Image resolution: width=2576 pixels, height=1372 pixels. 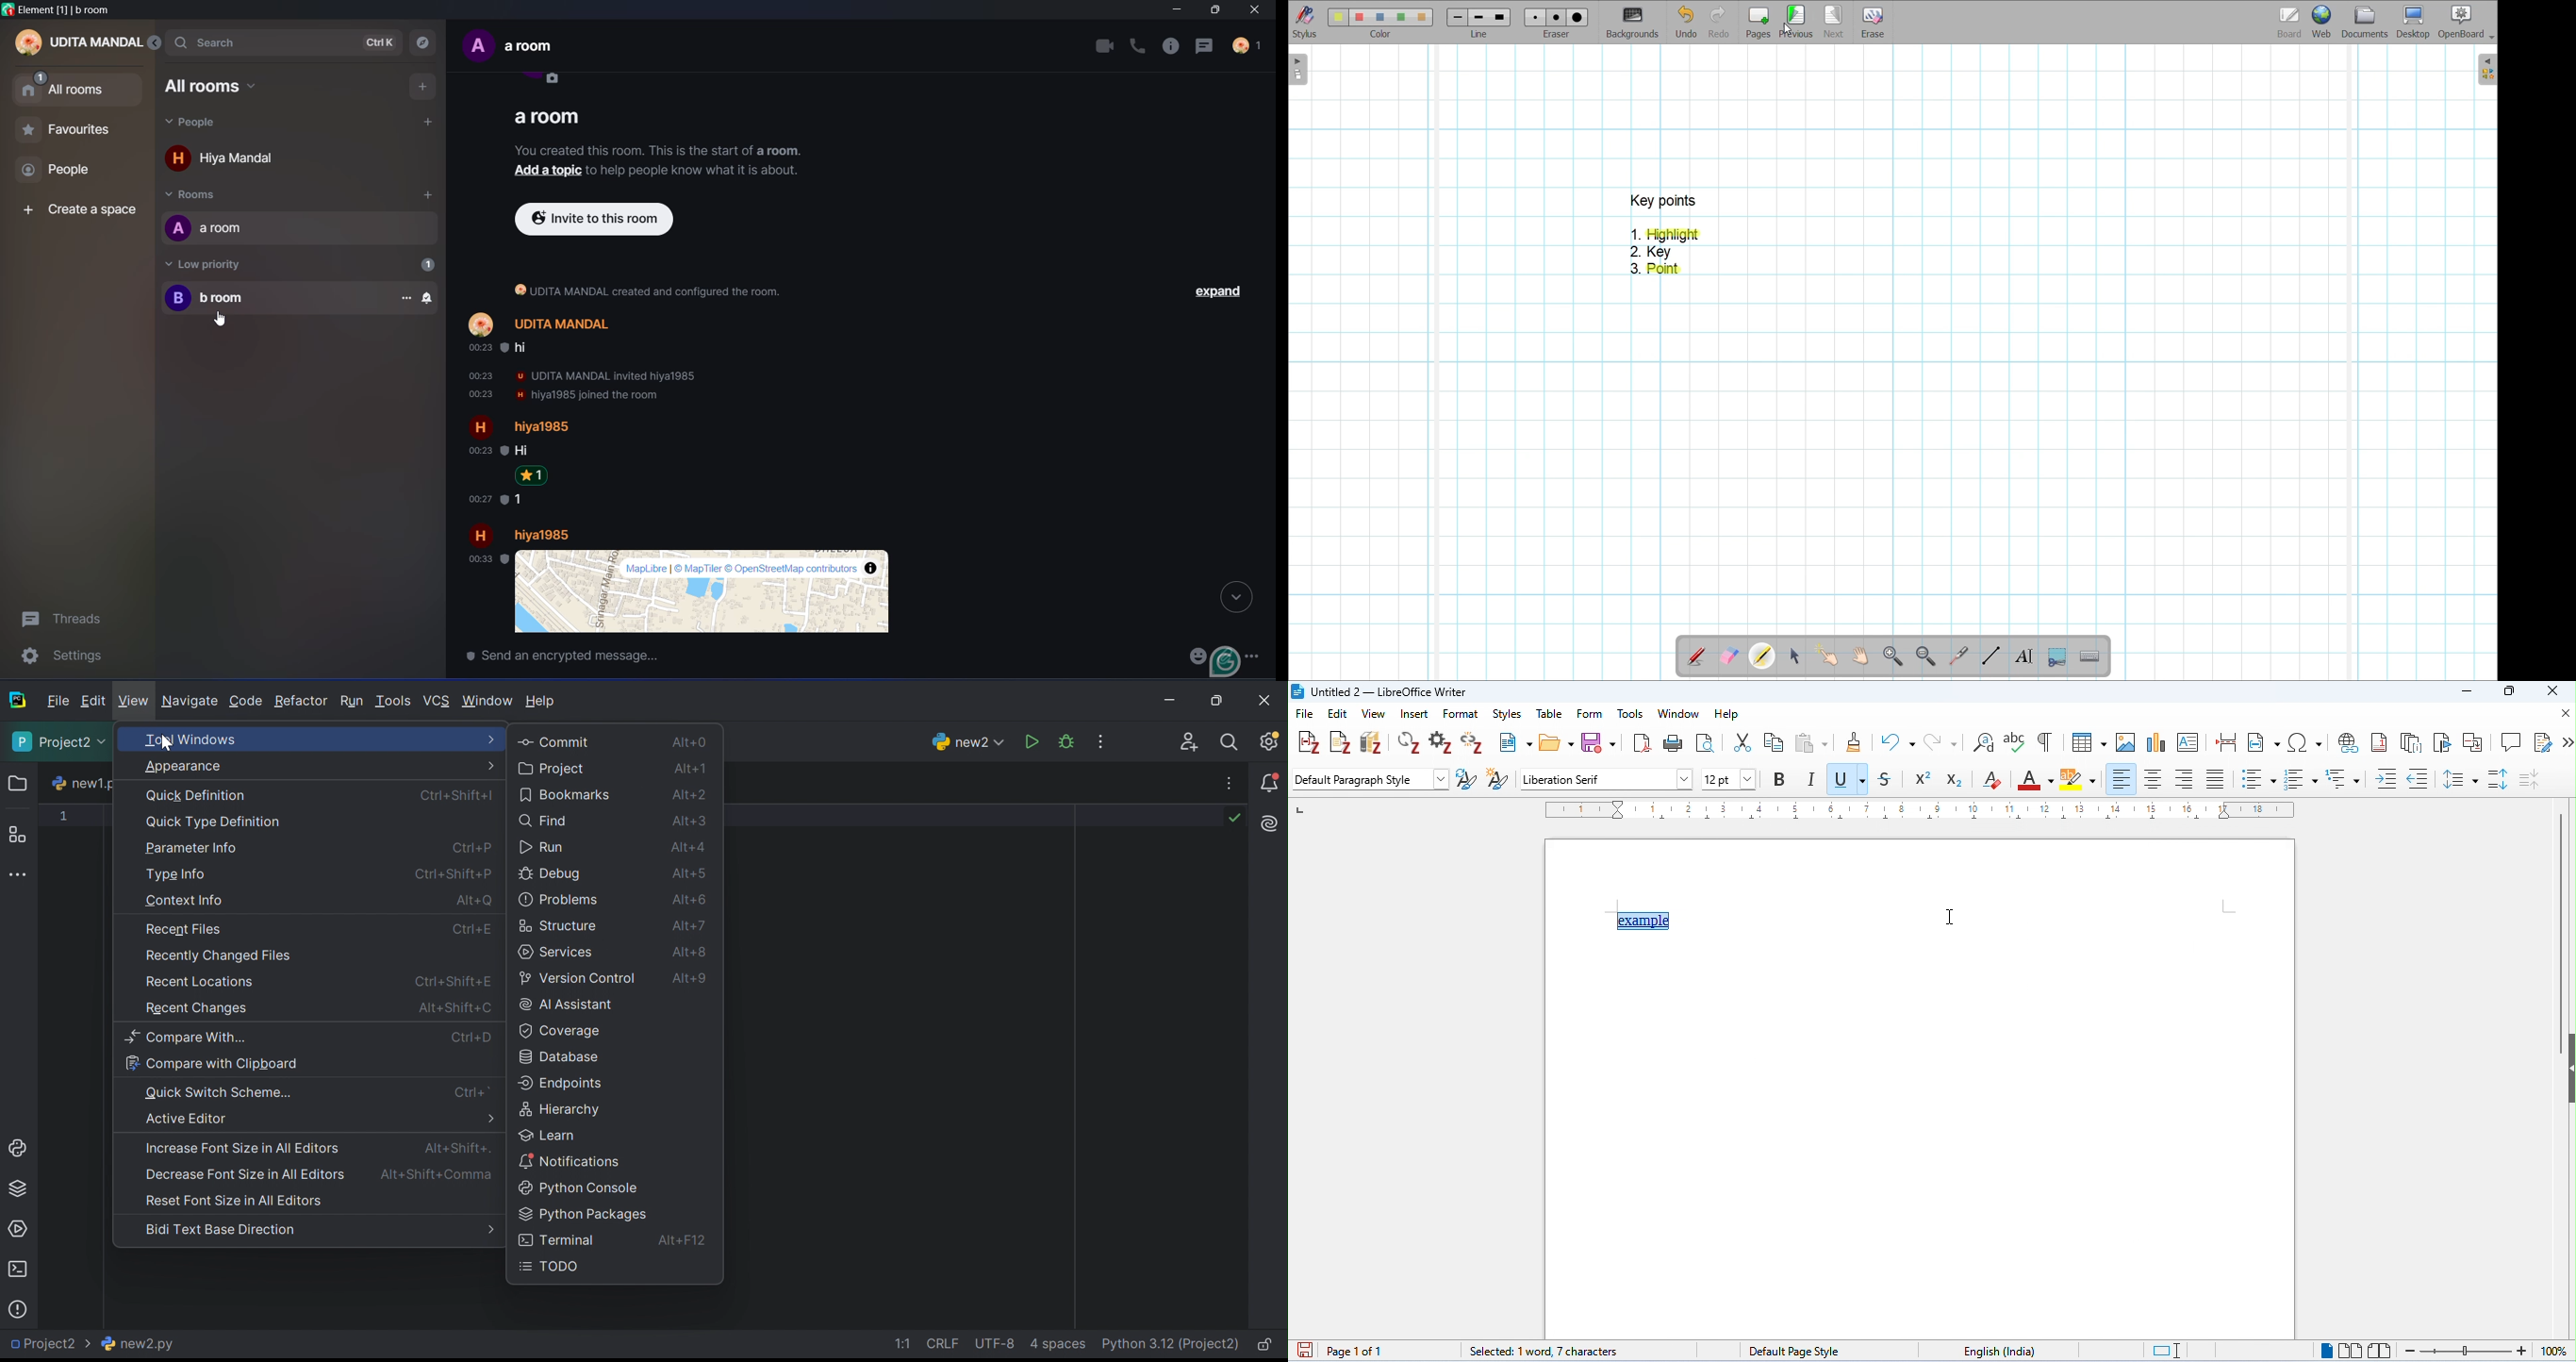 I want to click on font size, so click(x=1733, y=780).